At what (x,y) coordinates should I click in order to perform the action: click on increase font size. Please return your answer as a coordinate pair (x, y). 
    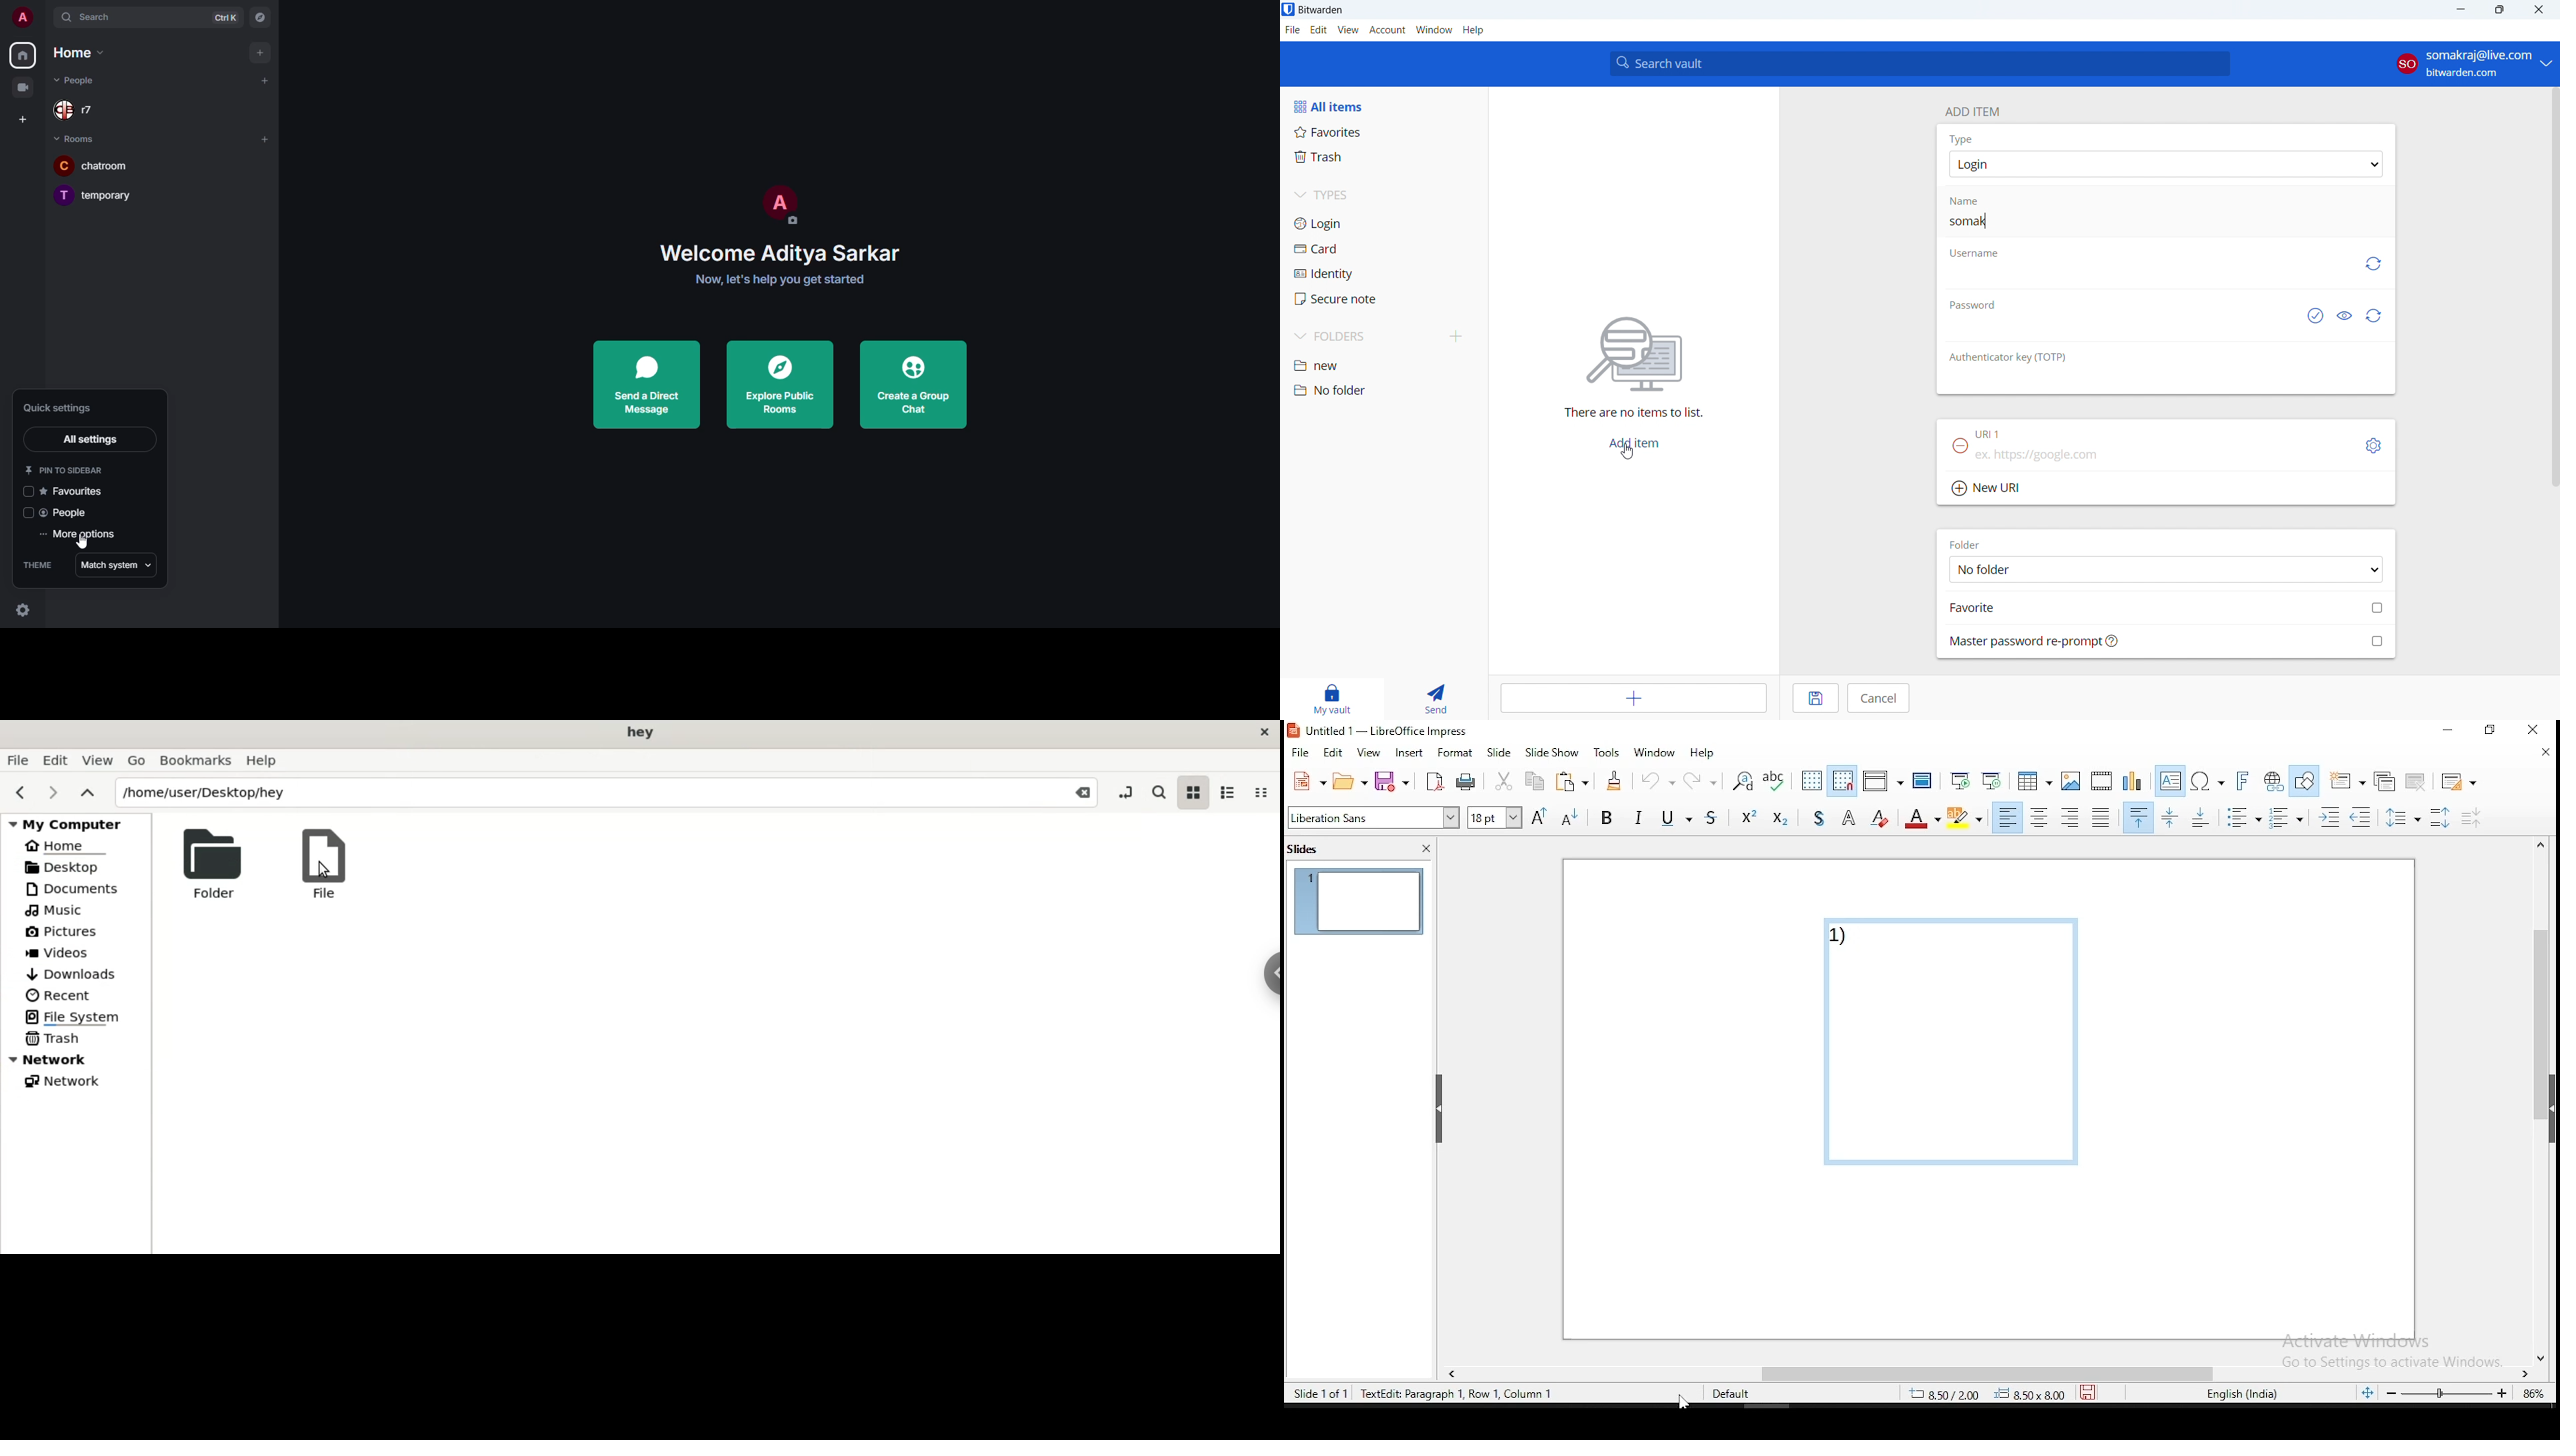
    Looking at the image, I should click on (1539, 817).